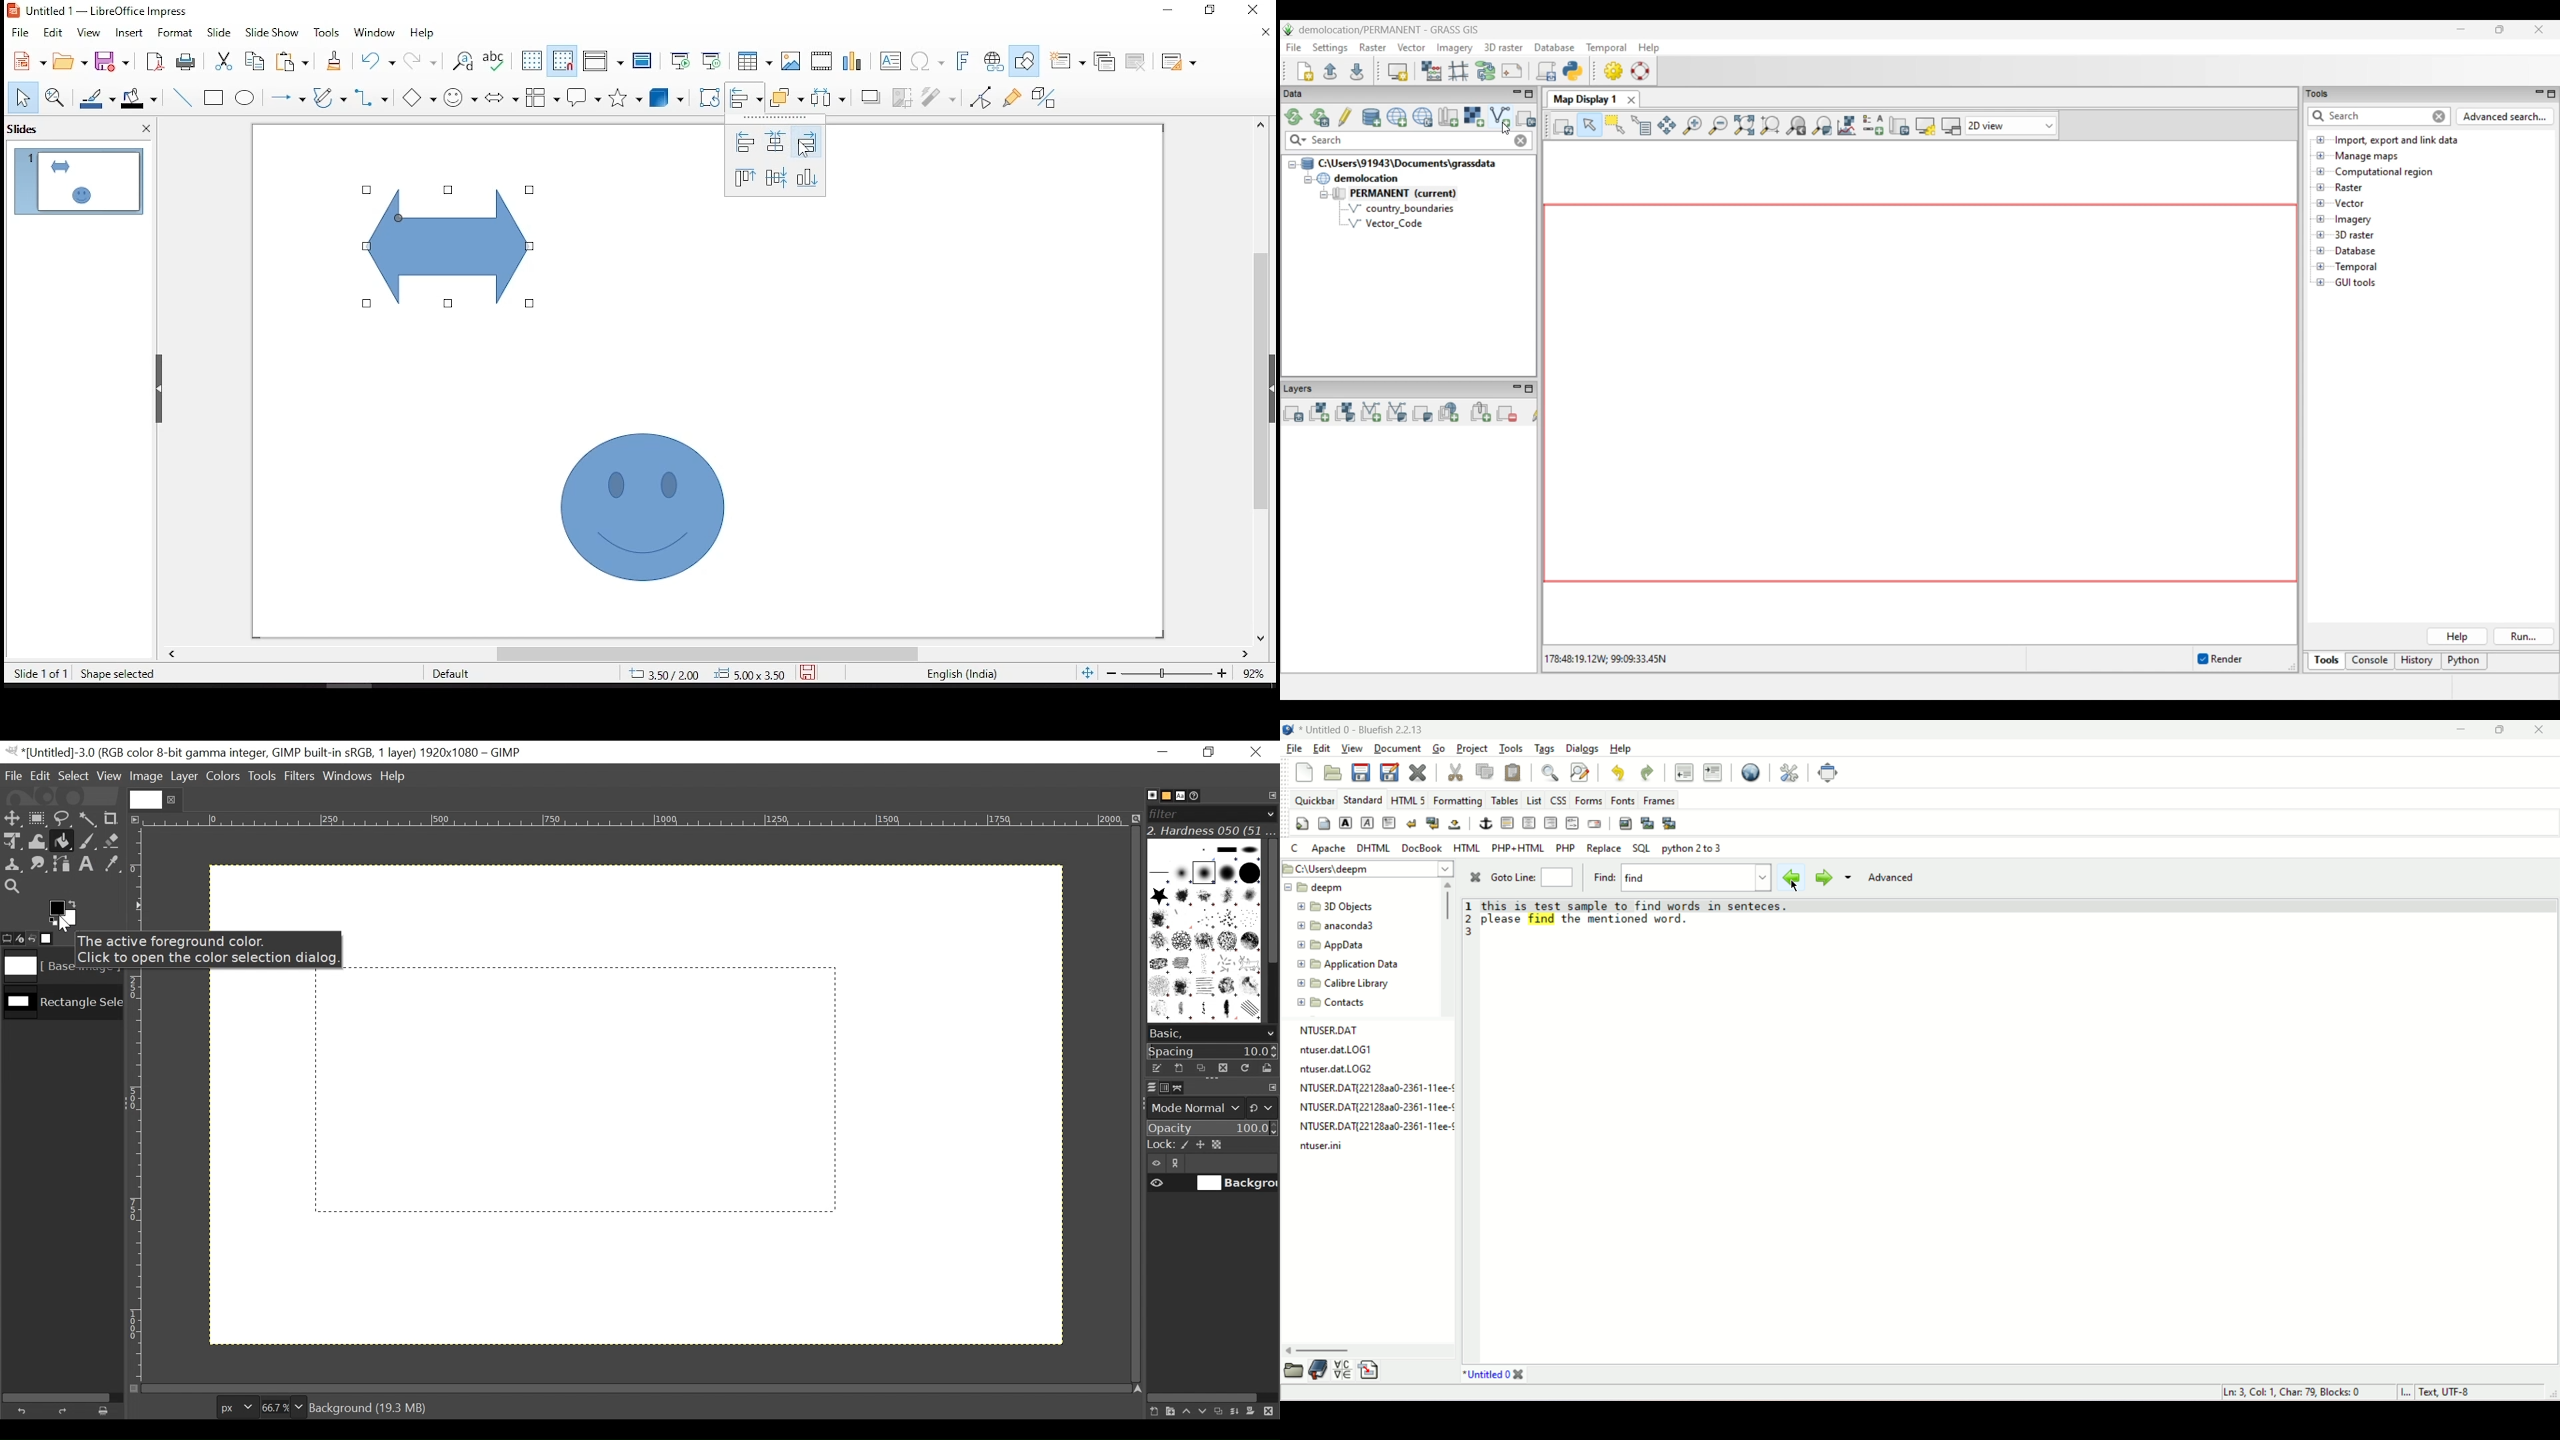 This screenshot has width=2576, height=1456. What do you see at coordinates (1067, 60) in the screenshot?
I see `new slide` at bounding box center [1067, 60].